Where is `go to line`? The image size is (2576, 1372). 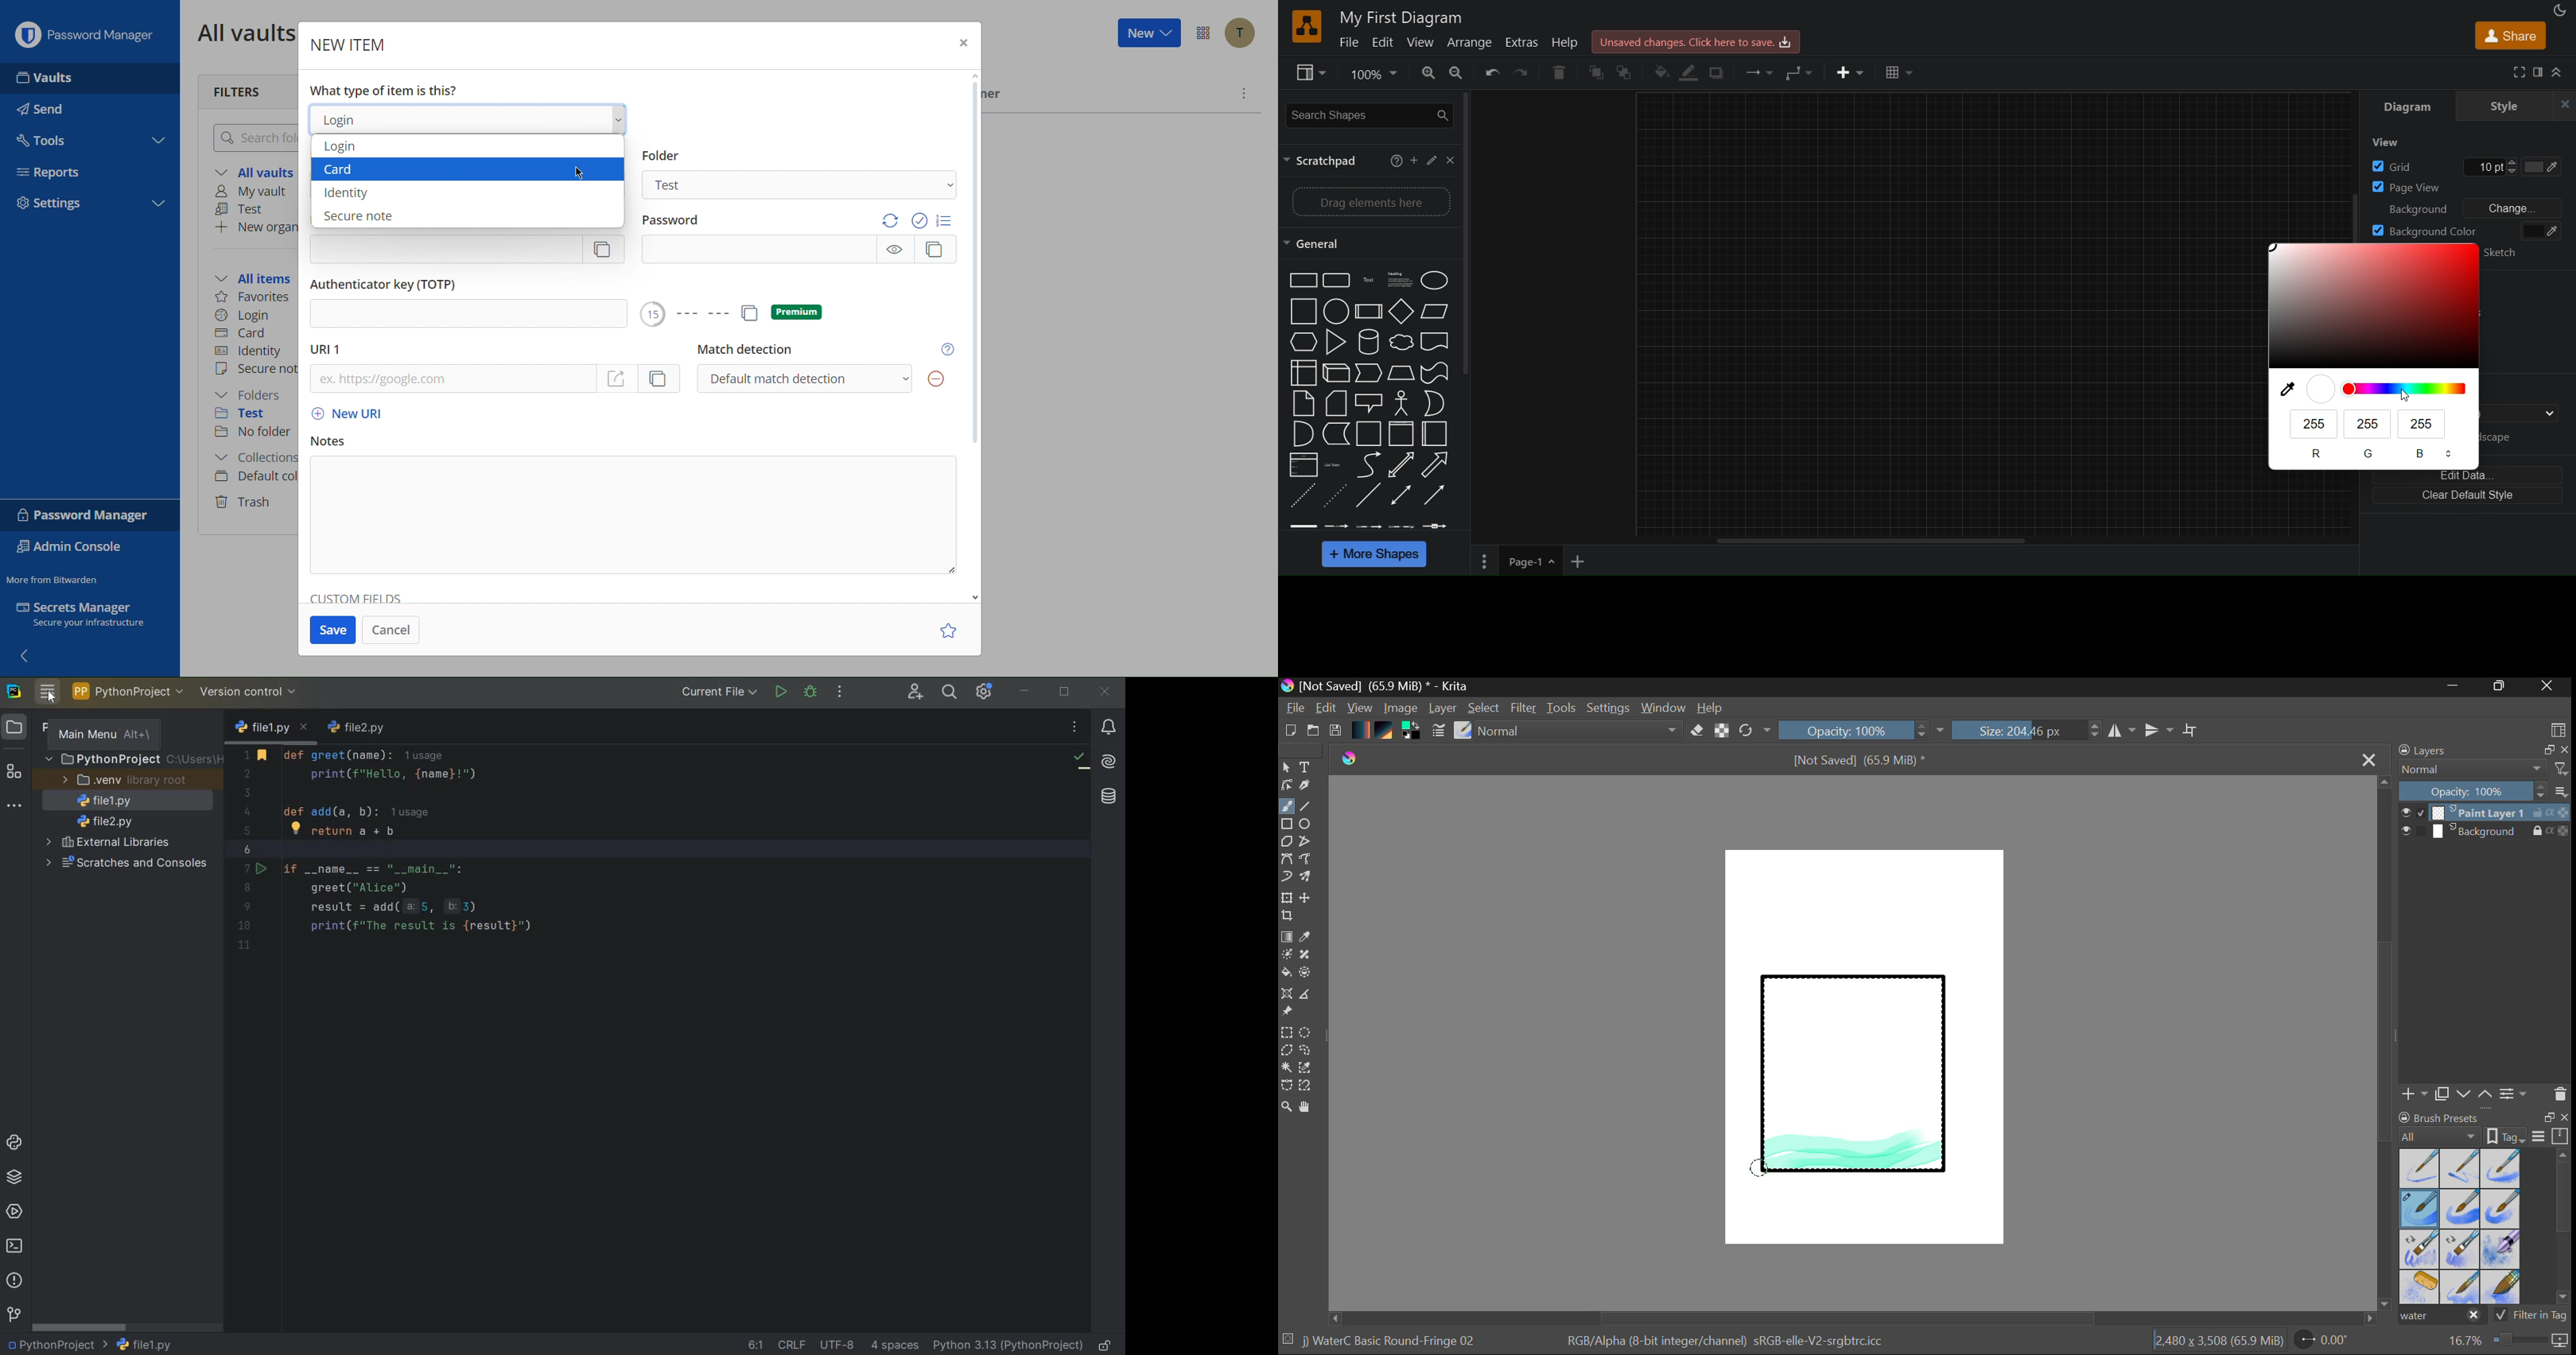 go to line is located at coordinates (756, 1345).